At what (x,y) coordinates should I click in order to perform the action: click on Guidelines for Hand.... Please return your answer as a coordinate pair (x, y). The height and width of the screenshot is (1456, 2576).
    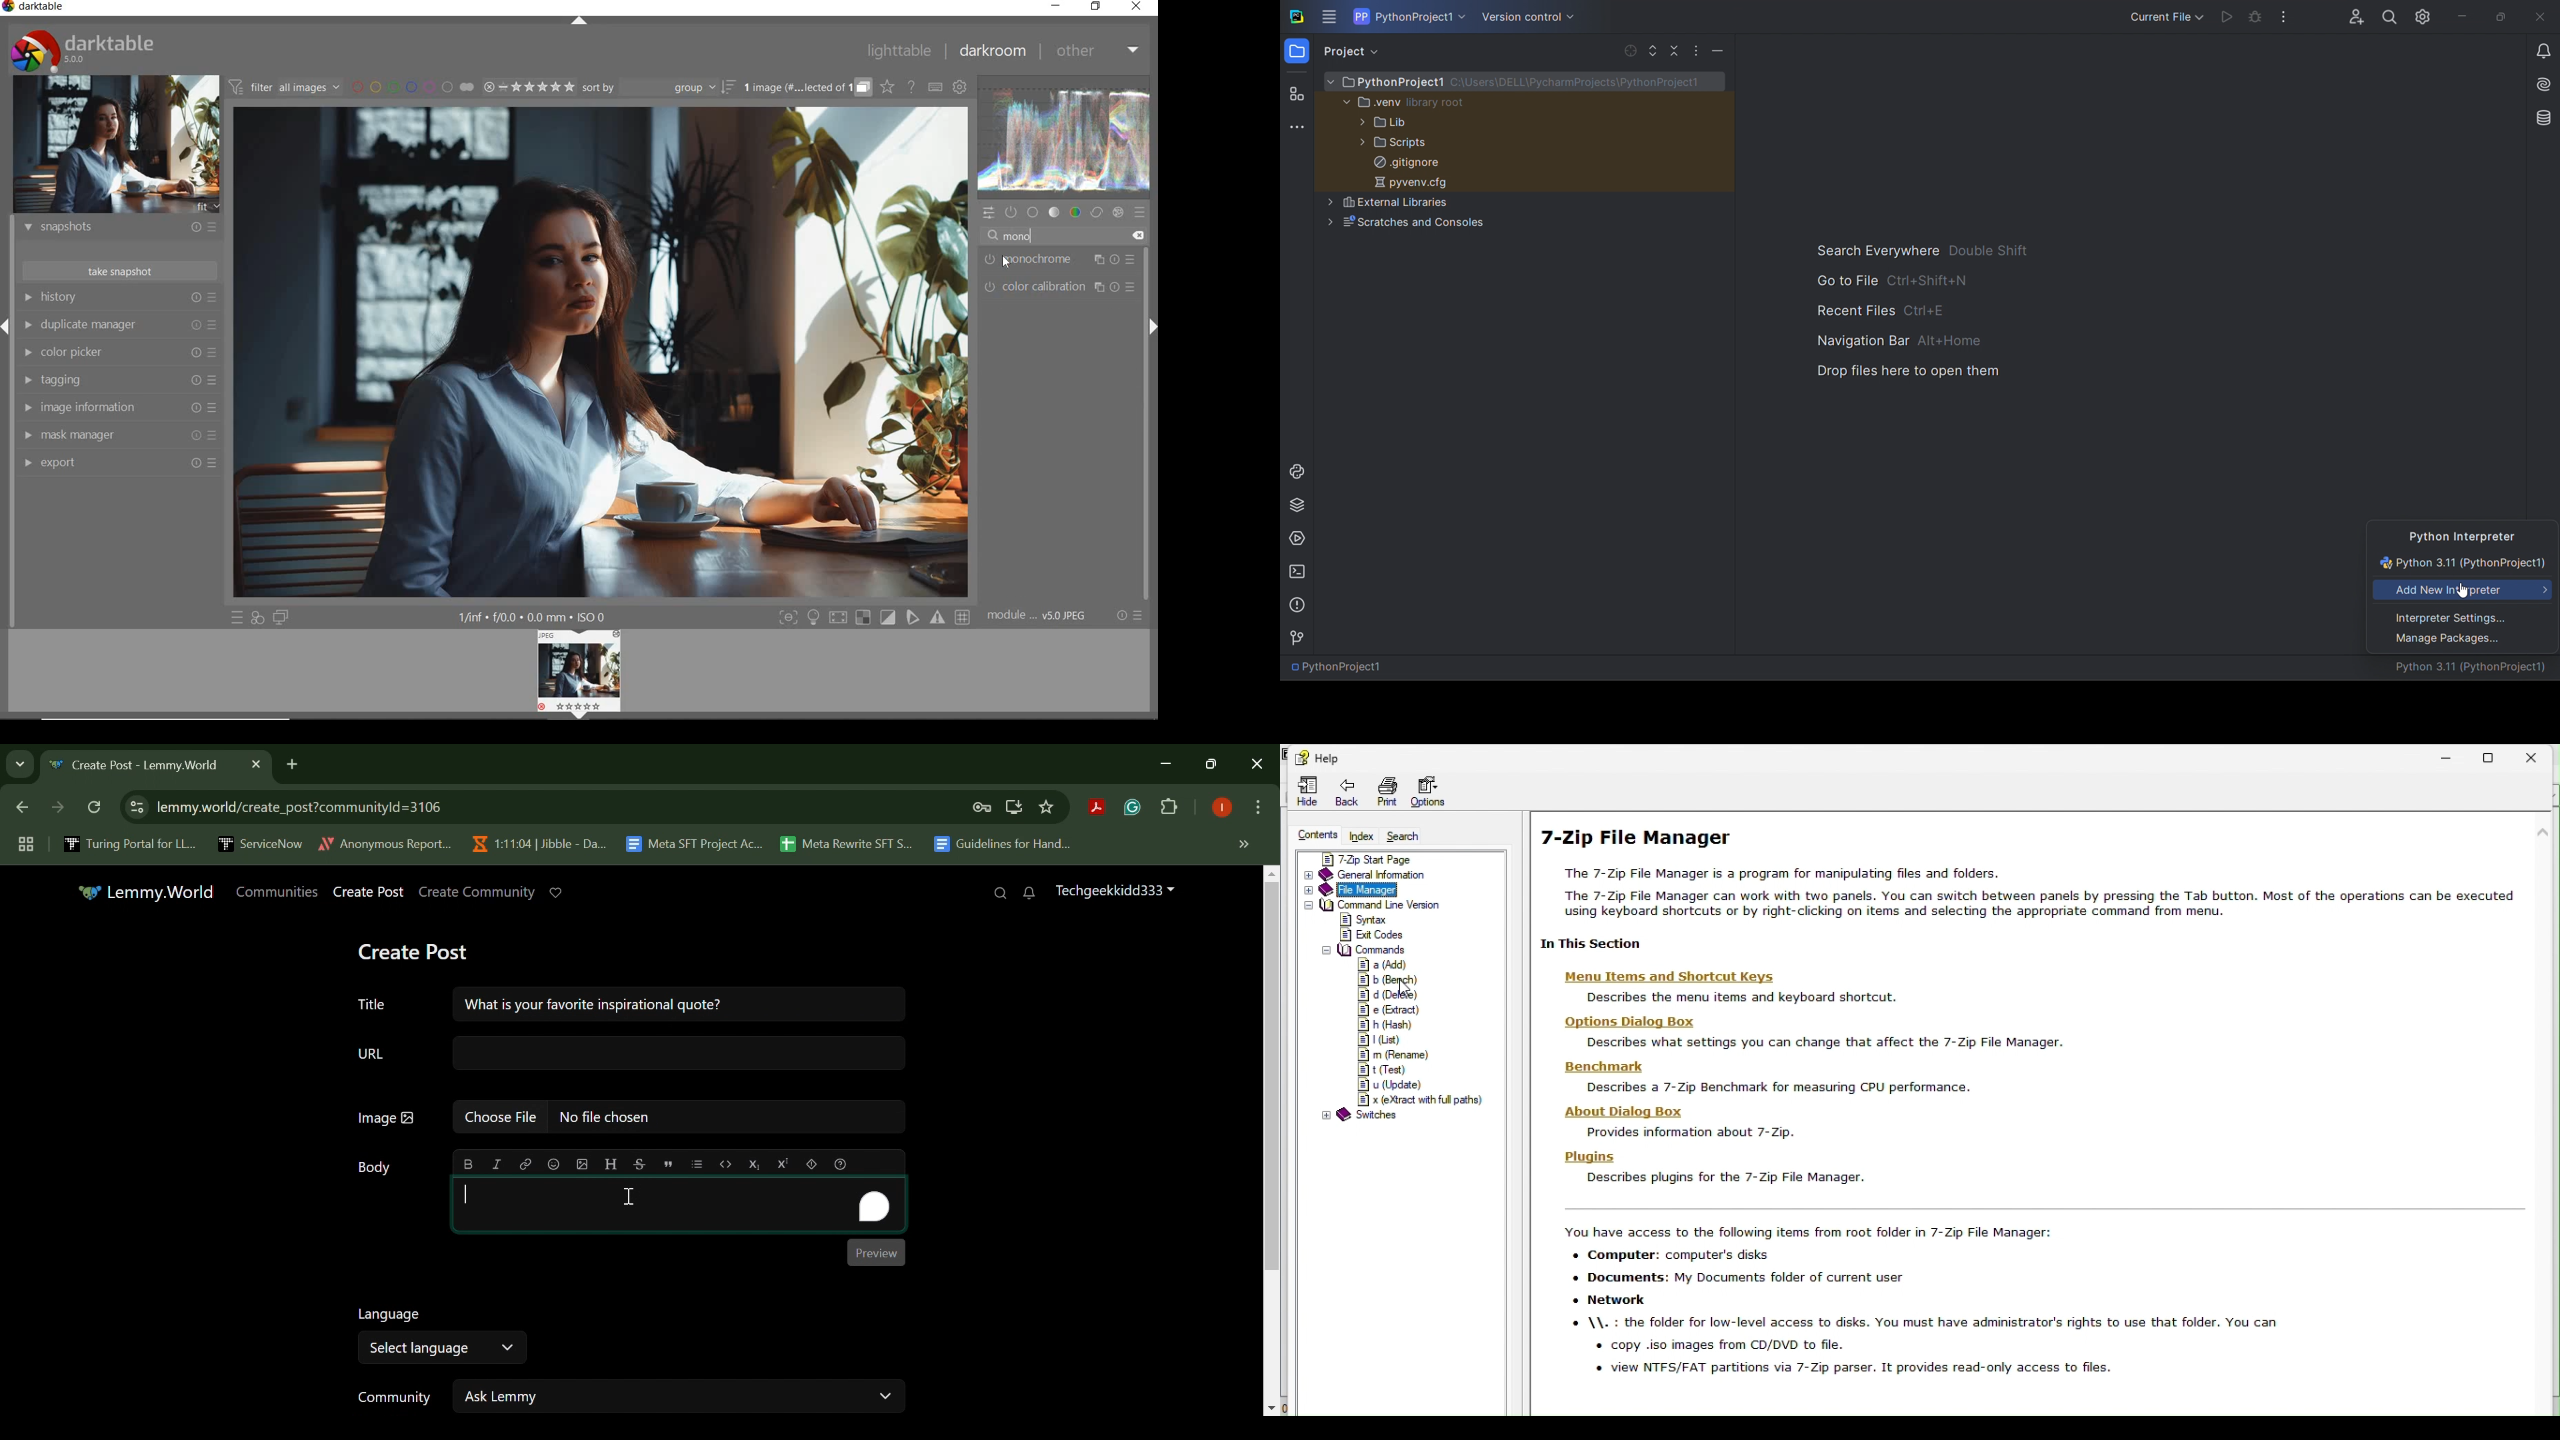
    Looking at the image, I should click on (1000, 844).